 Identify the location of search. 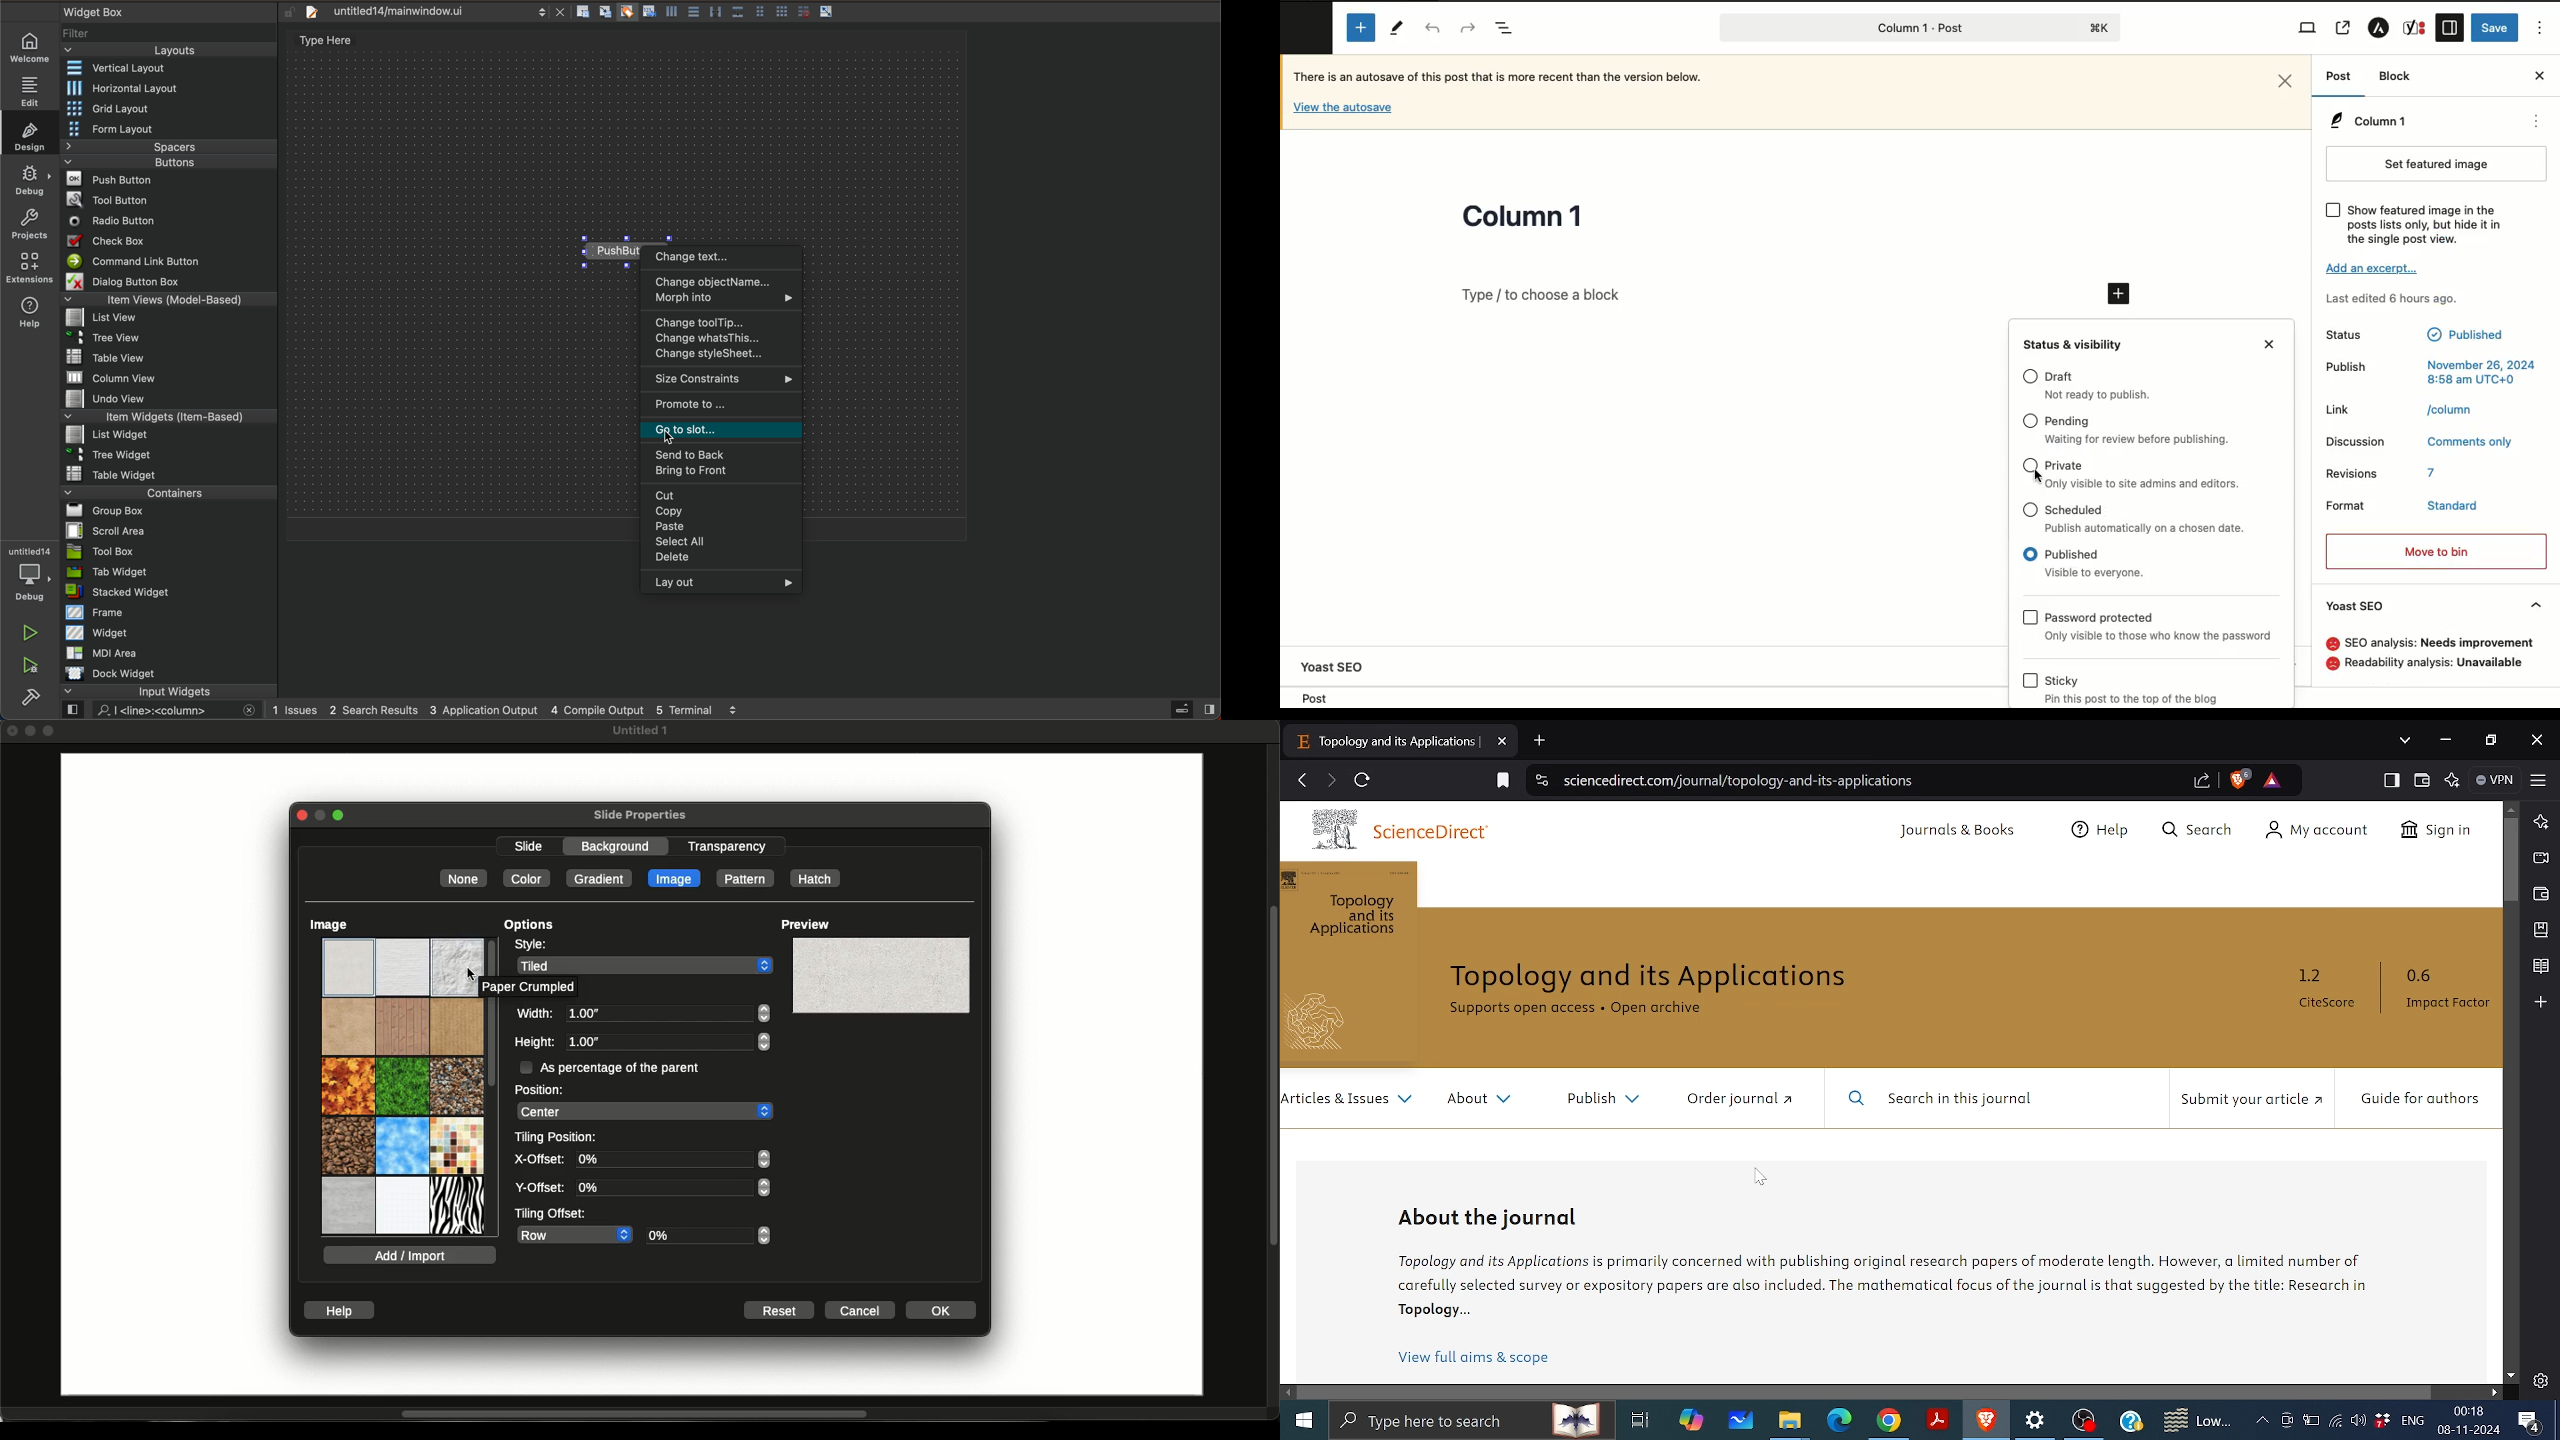
(161, 711).